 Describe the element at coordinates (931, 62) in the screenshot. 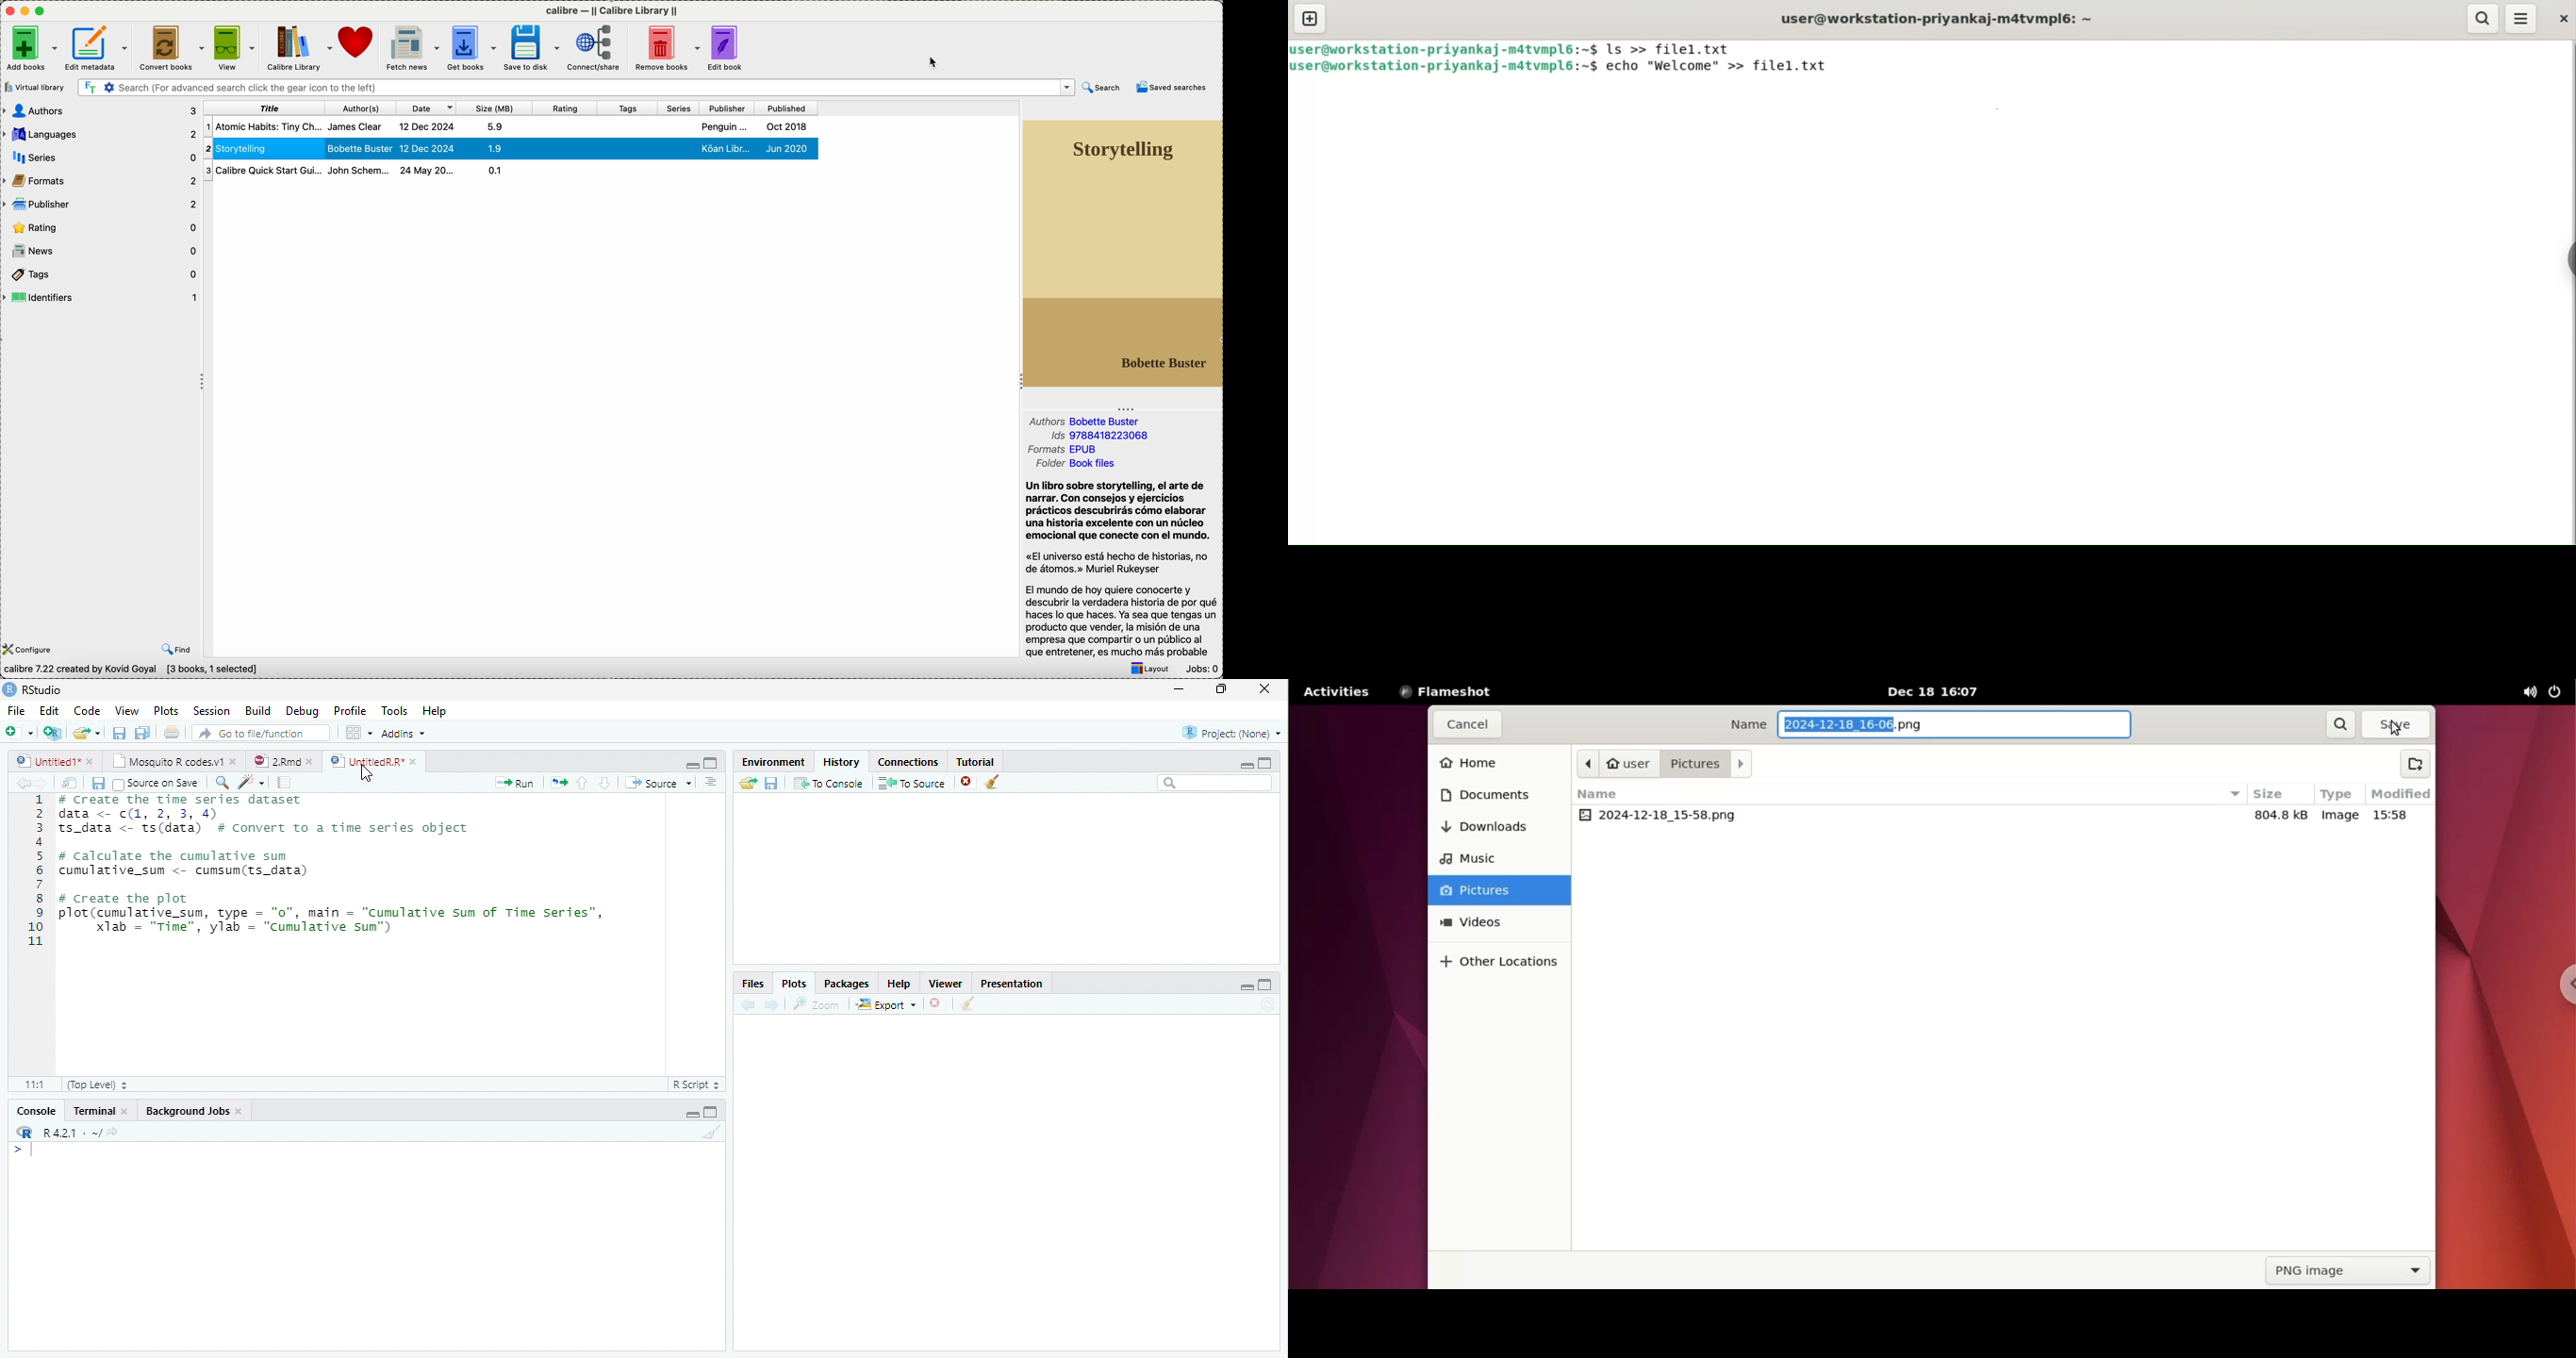

I see `mouse` at that location.